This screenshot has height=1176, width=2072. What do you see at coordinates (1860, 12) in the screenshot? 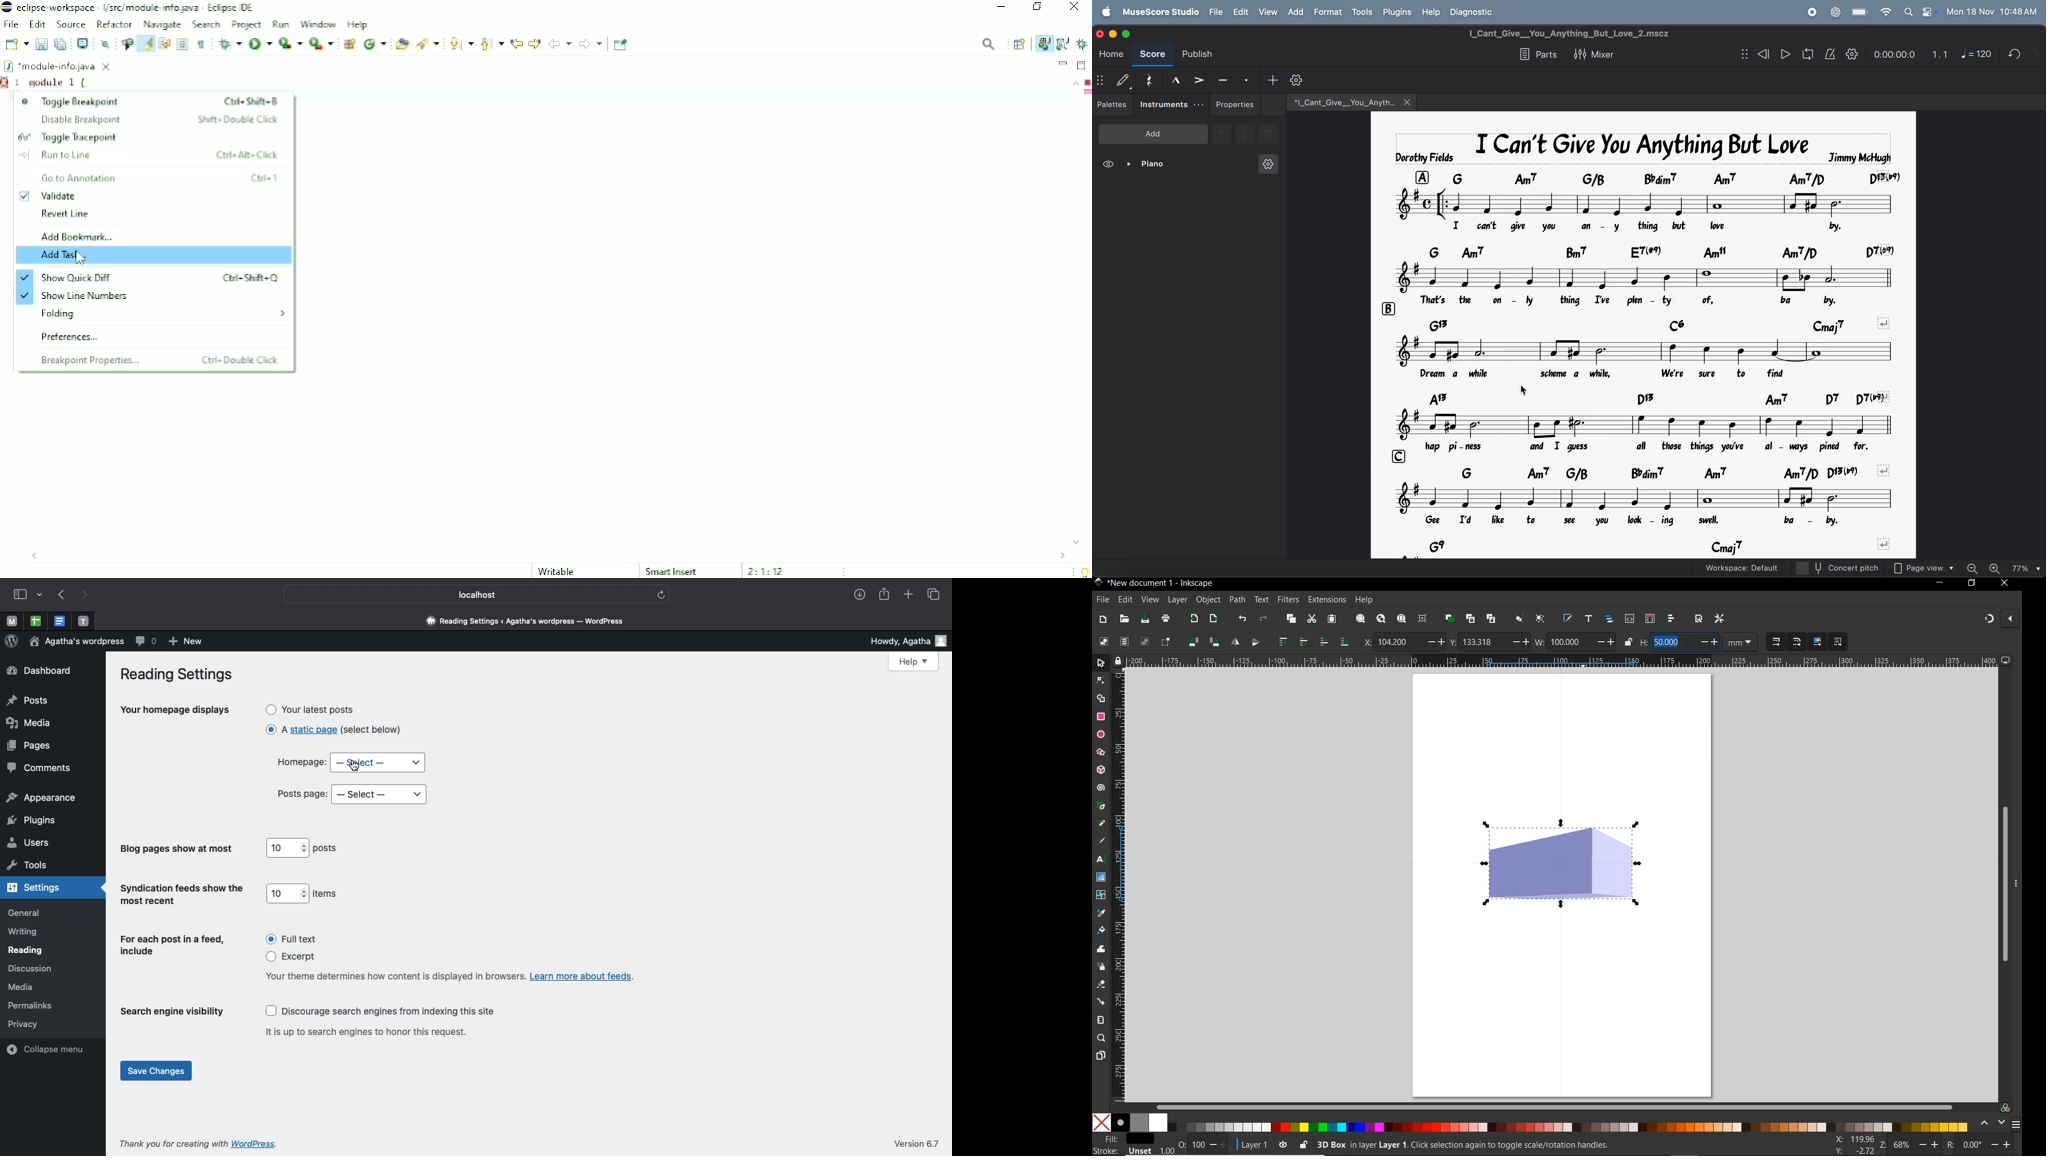
I see `battery` at bounding box center [1860, 12].